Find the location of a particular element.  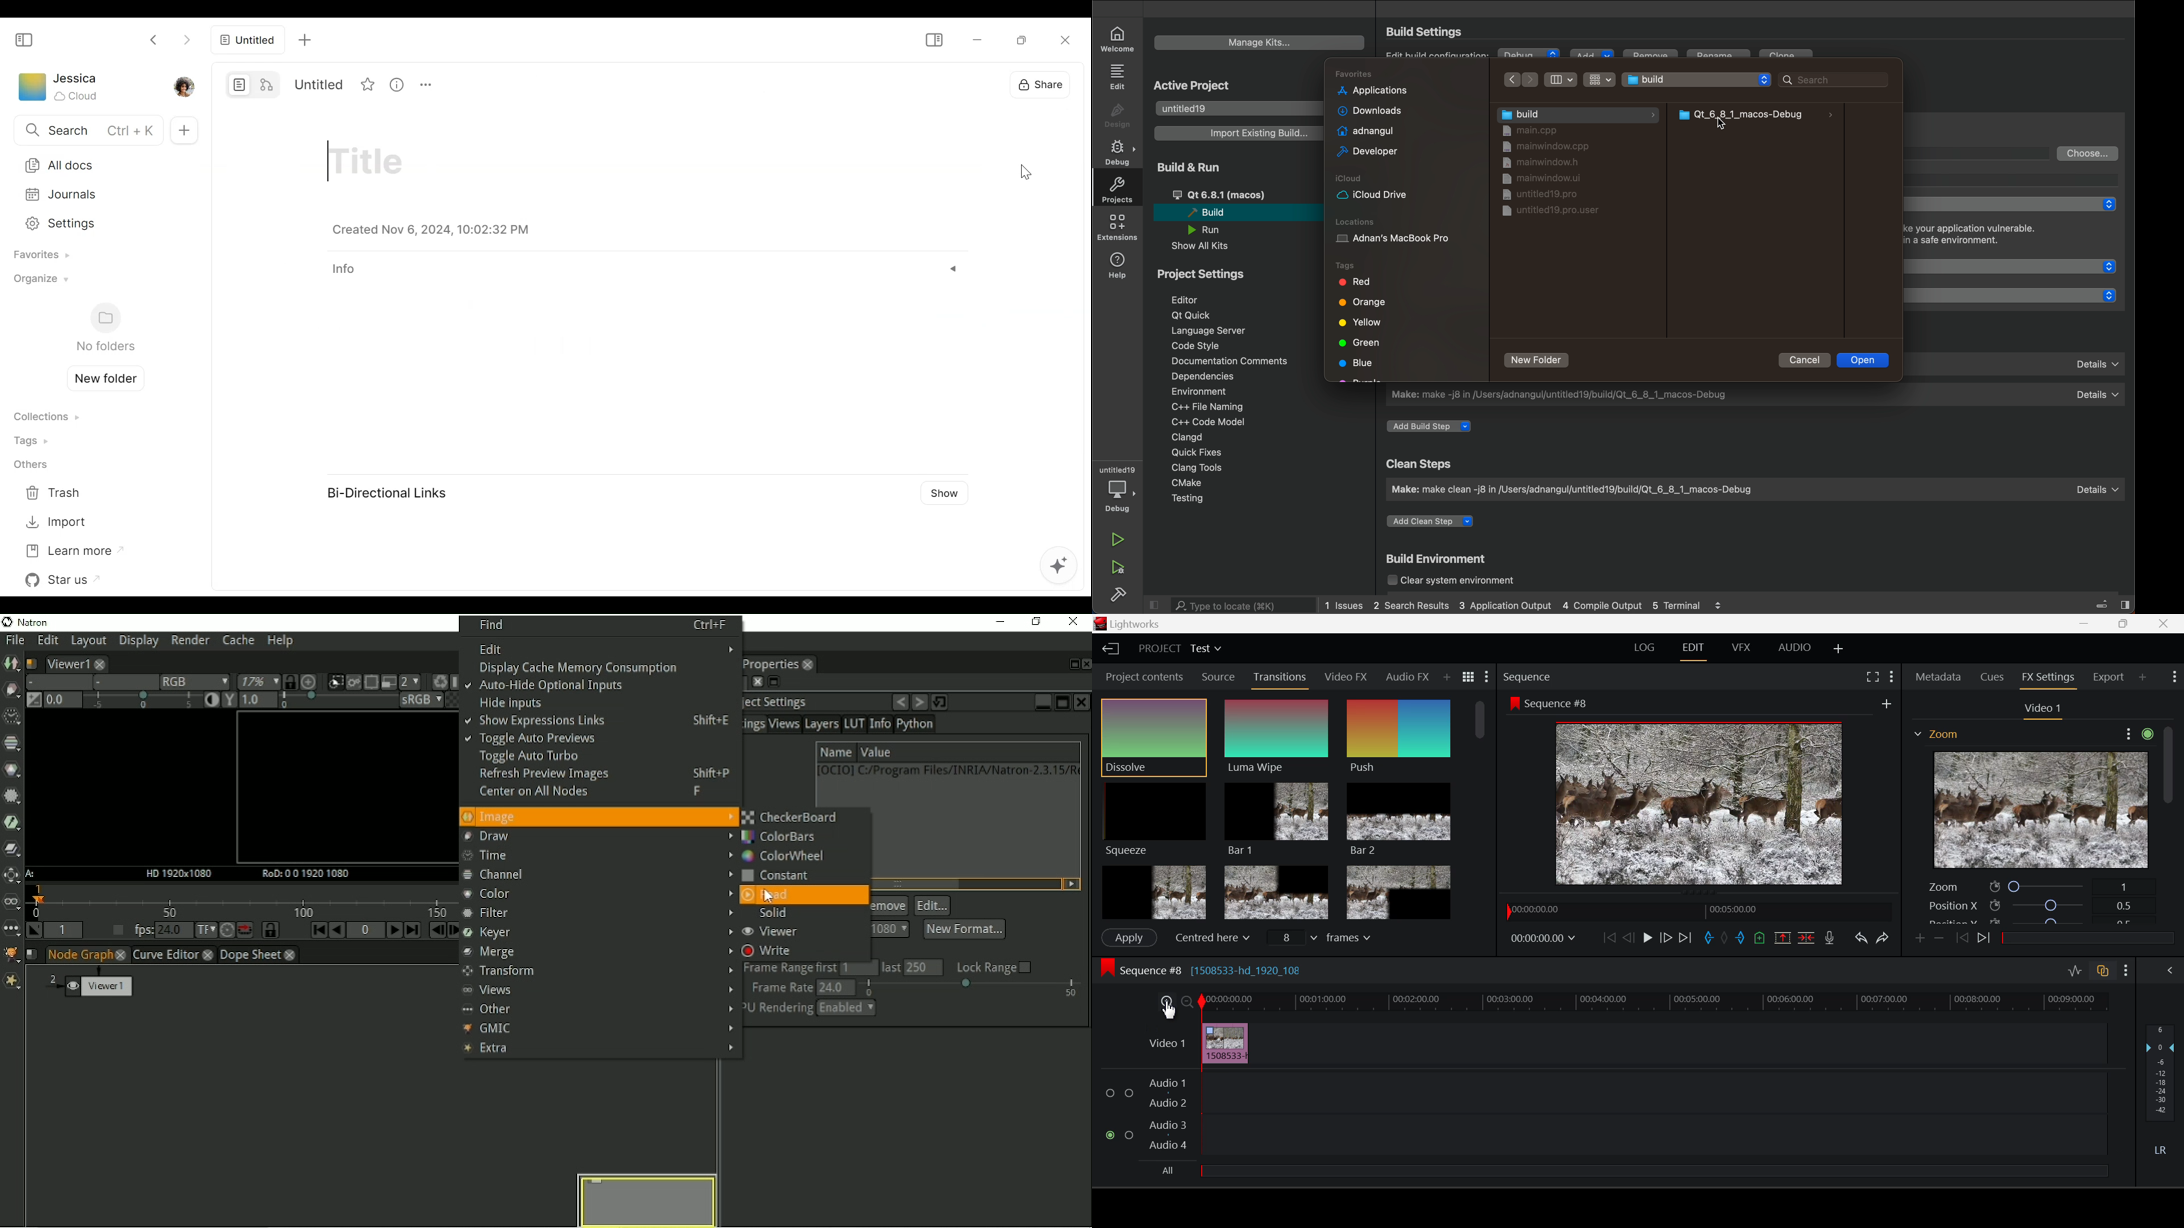

To End is located at coordinates (1685, 939).